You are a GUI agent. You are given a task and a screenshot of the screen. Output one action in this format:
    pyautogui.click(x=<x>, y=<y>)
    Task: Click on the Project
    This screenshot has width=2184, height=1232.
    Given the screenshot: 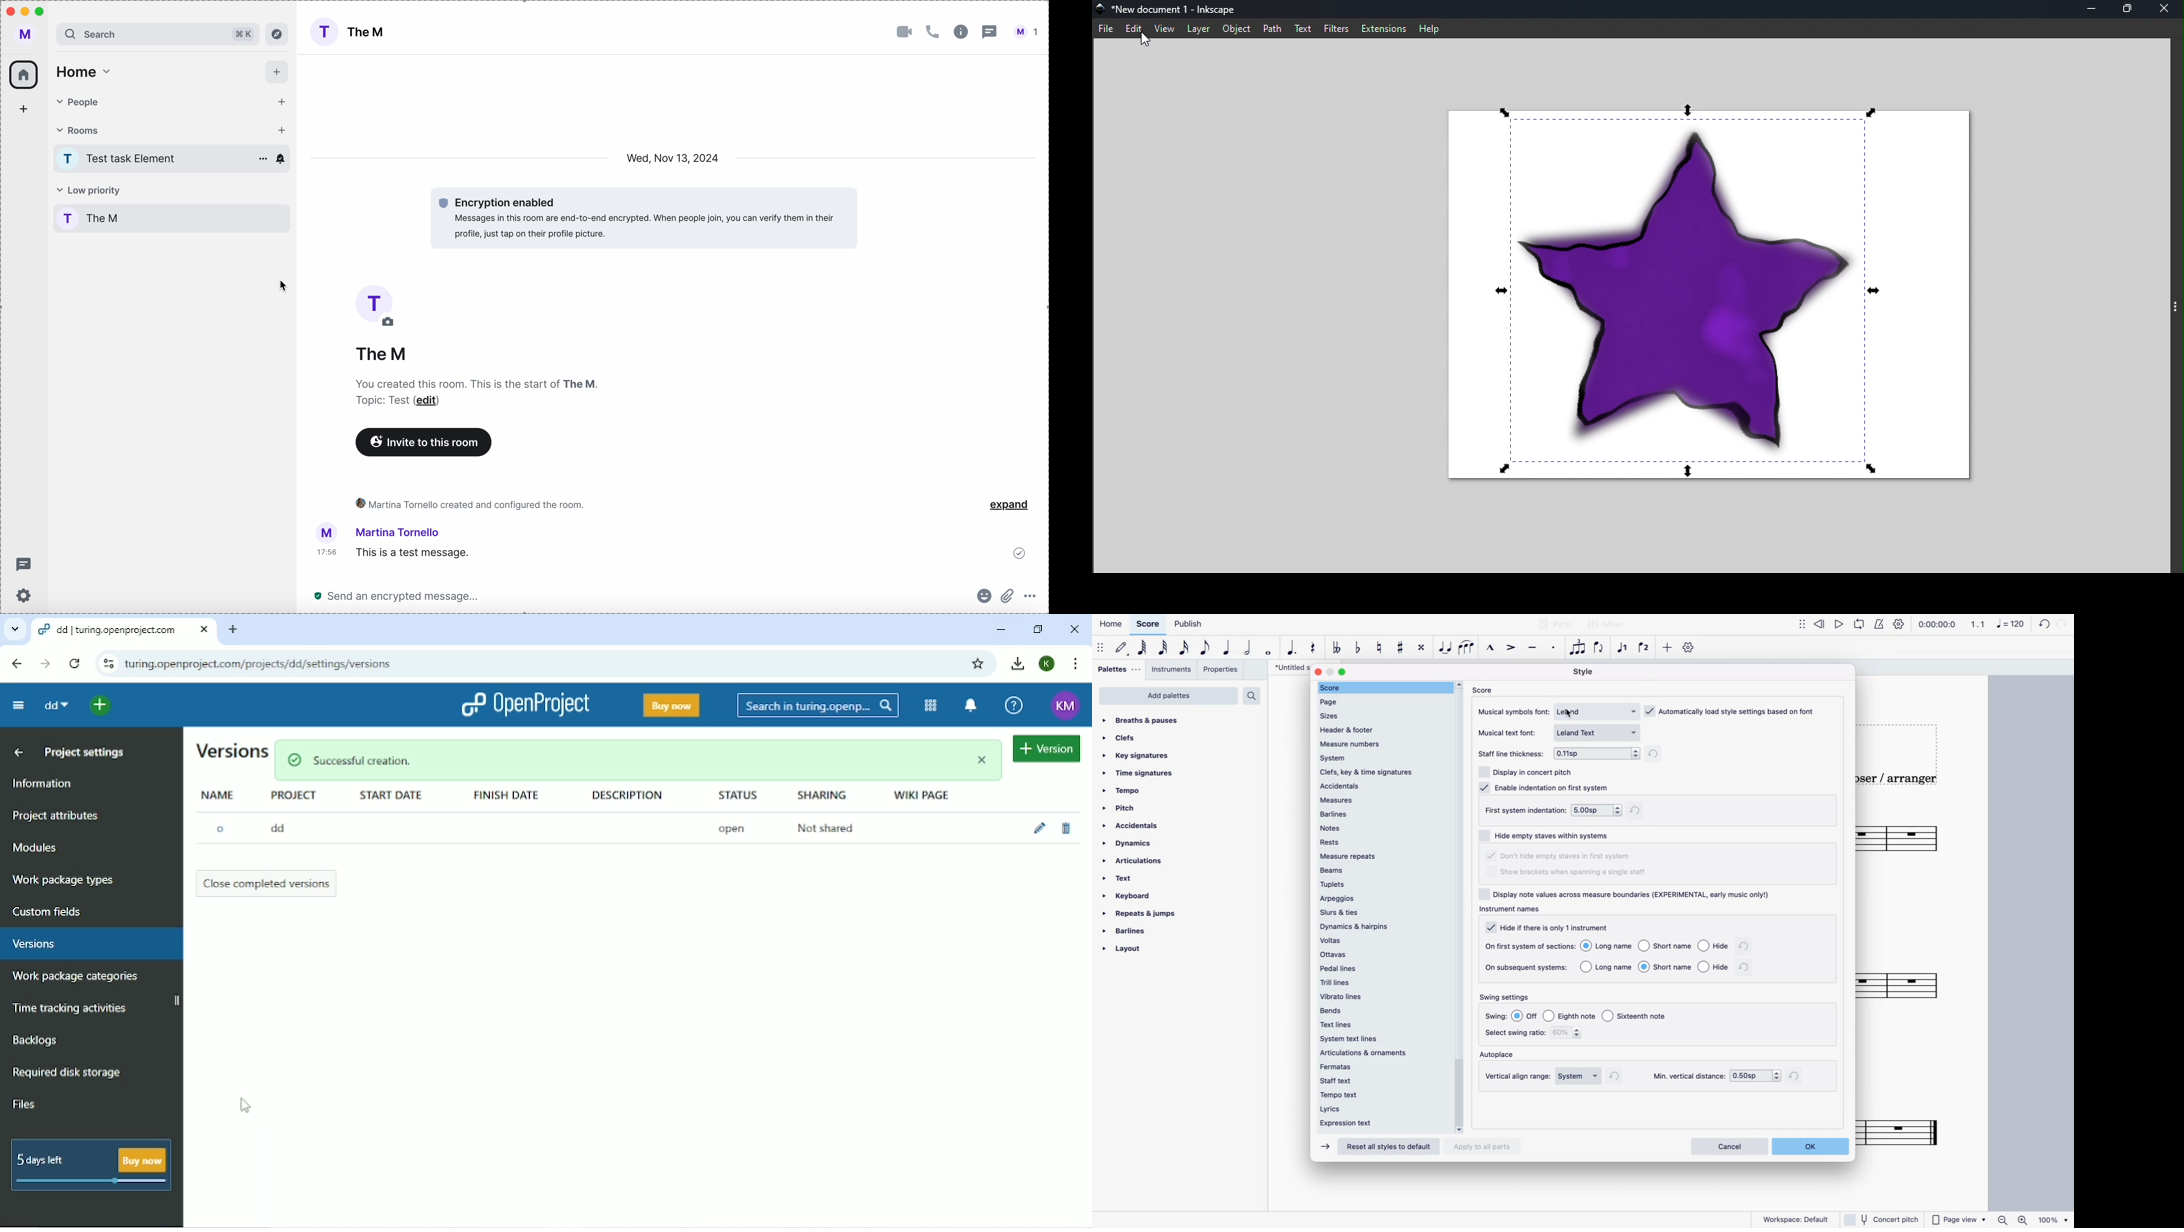 What is the action you would take?
    pyautogui.click(x=294, y=797)
    